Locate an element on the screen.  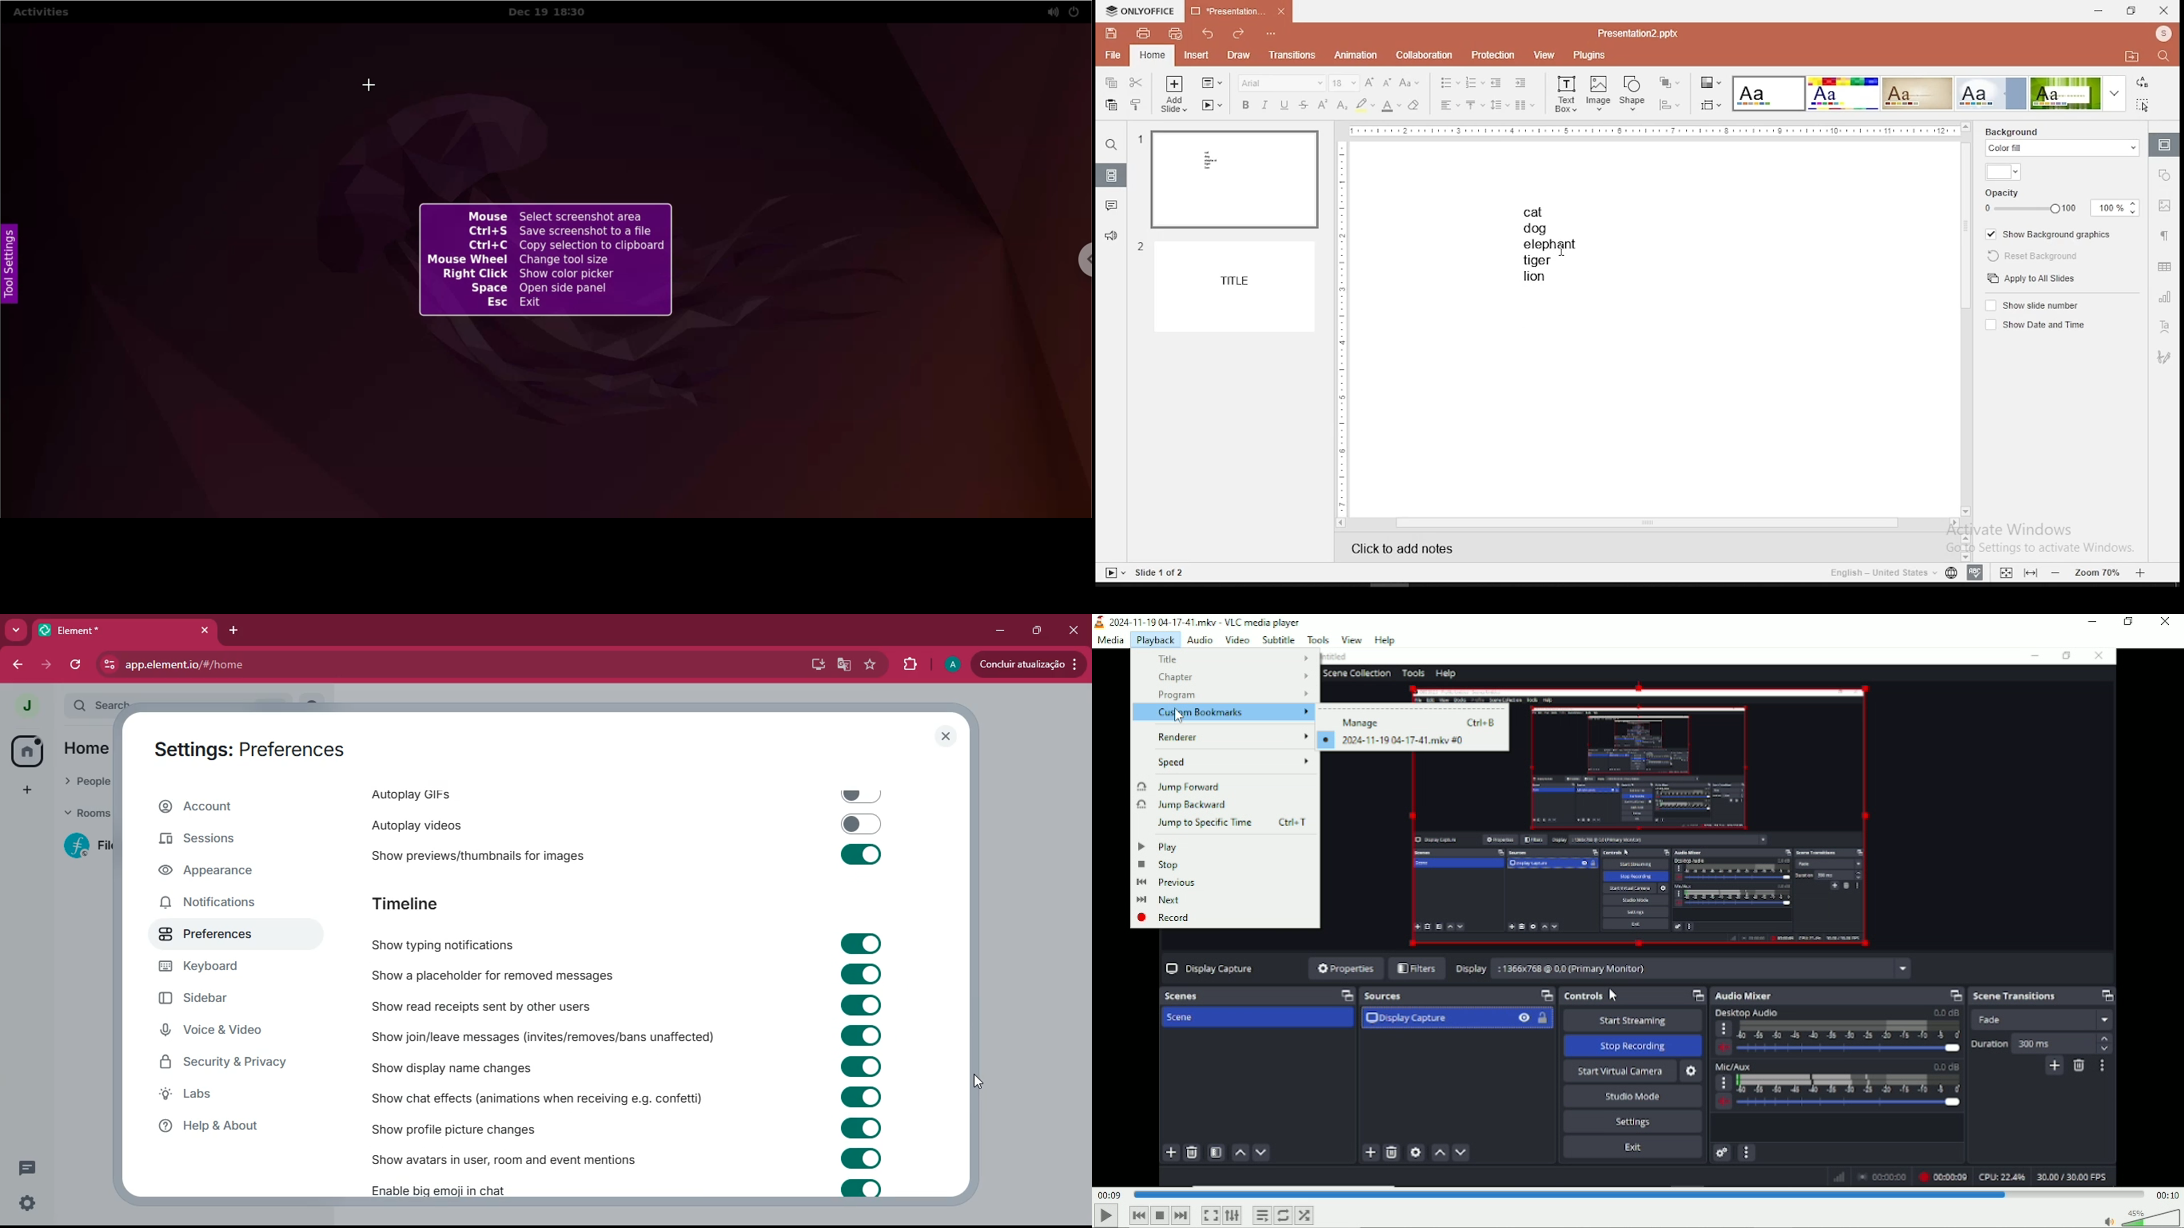
Enable big emoji in chat  is located at coordinates (628, 1191).